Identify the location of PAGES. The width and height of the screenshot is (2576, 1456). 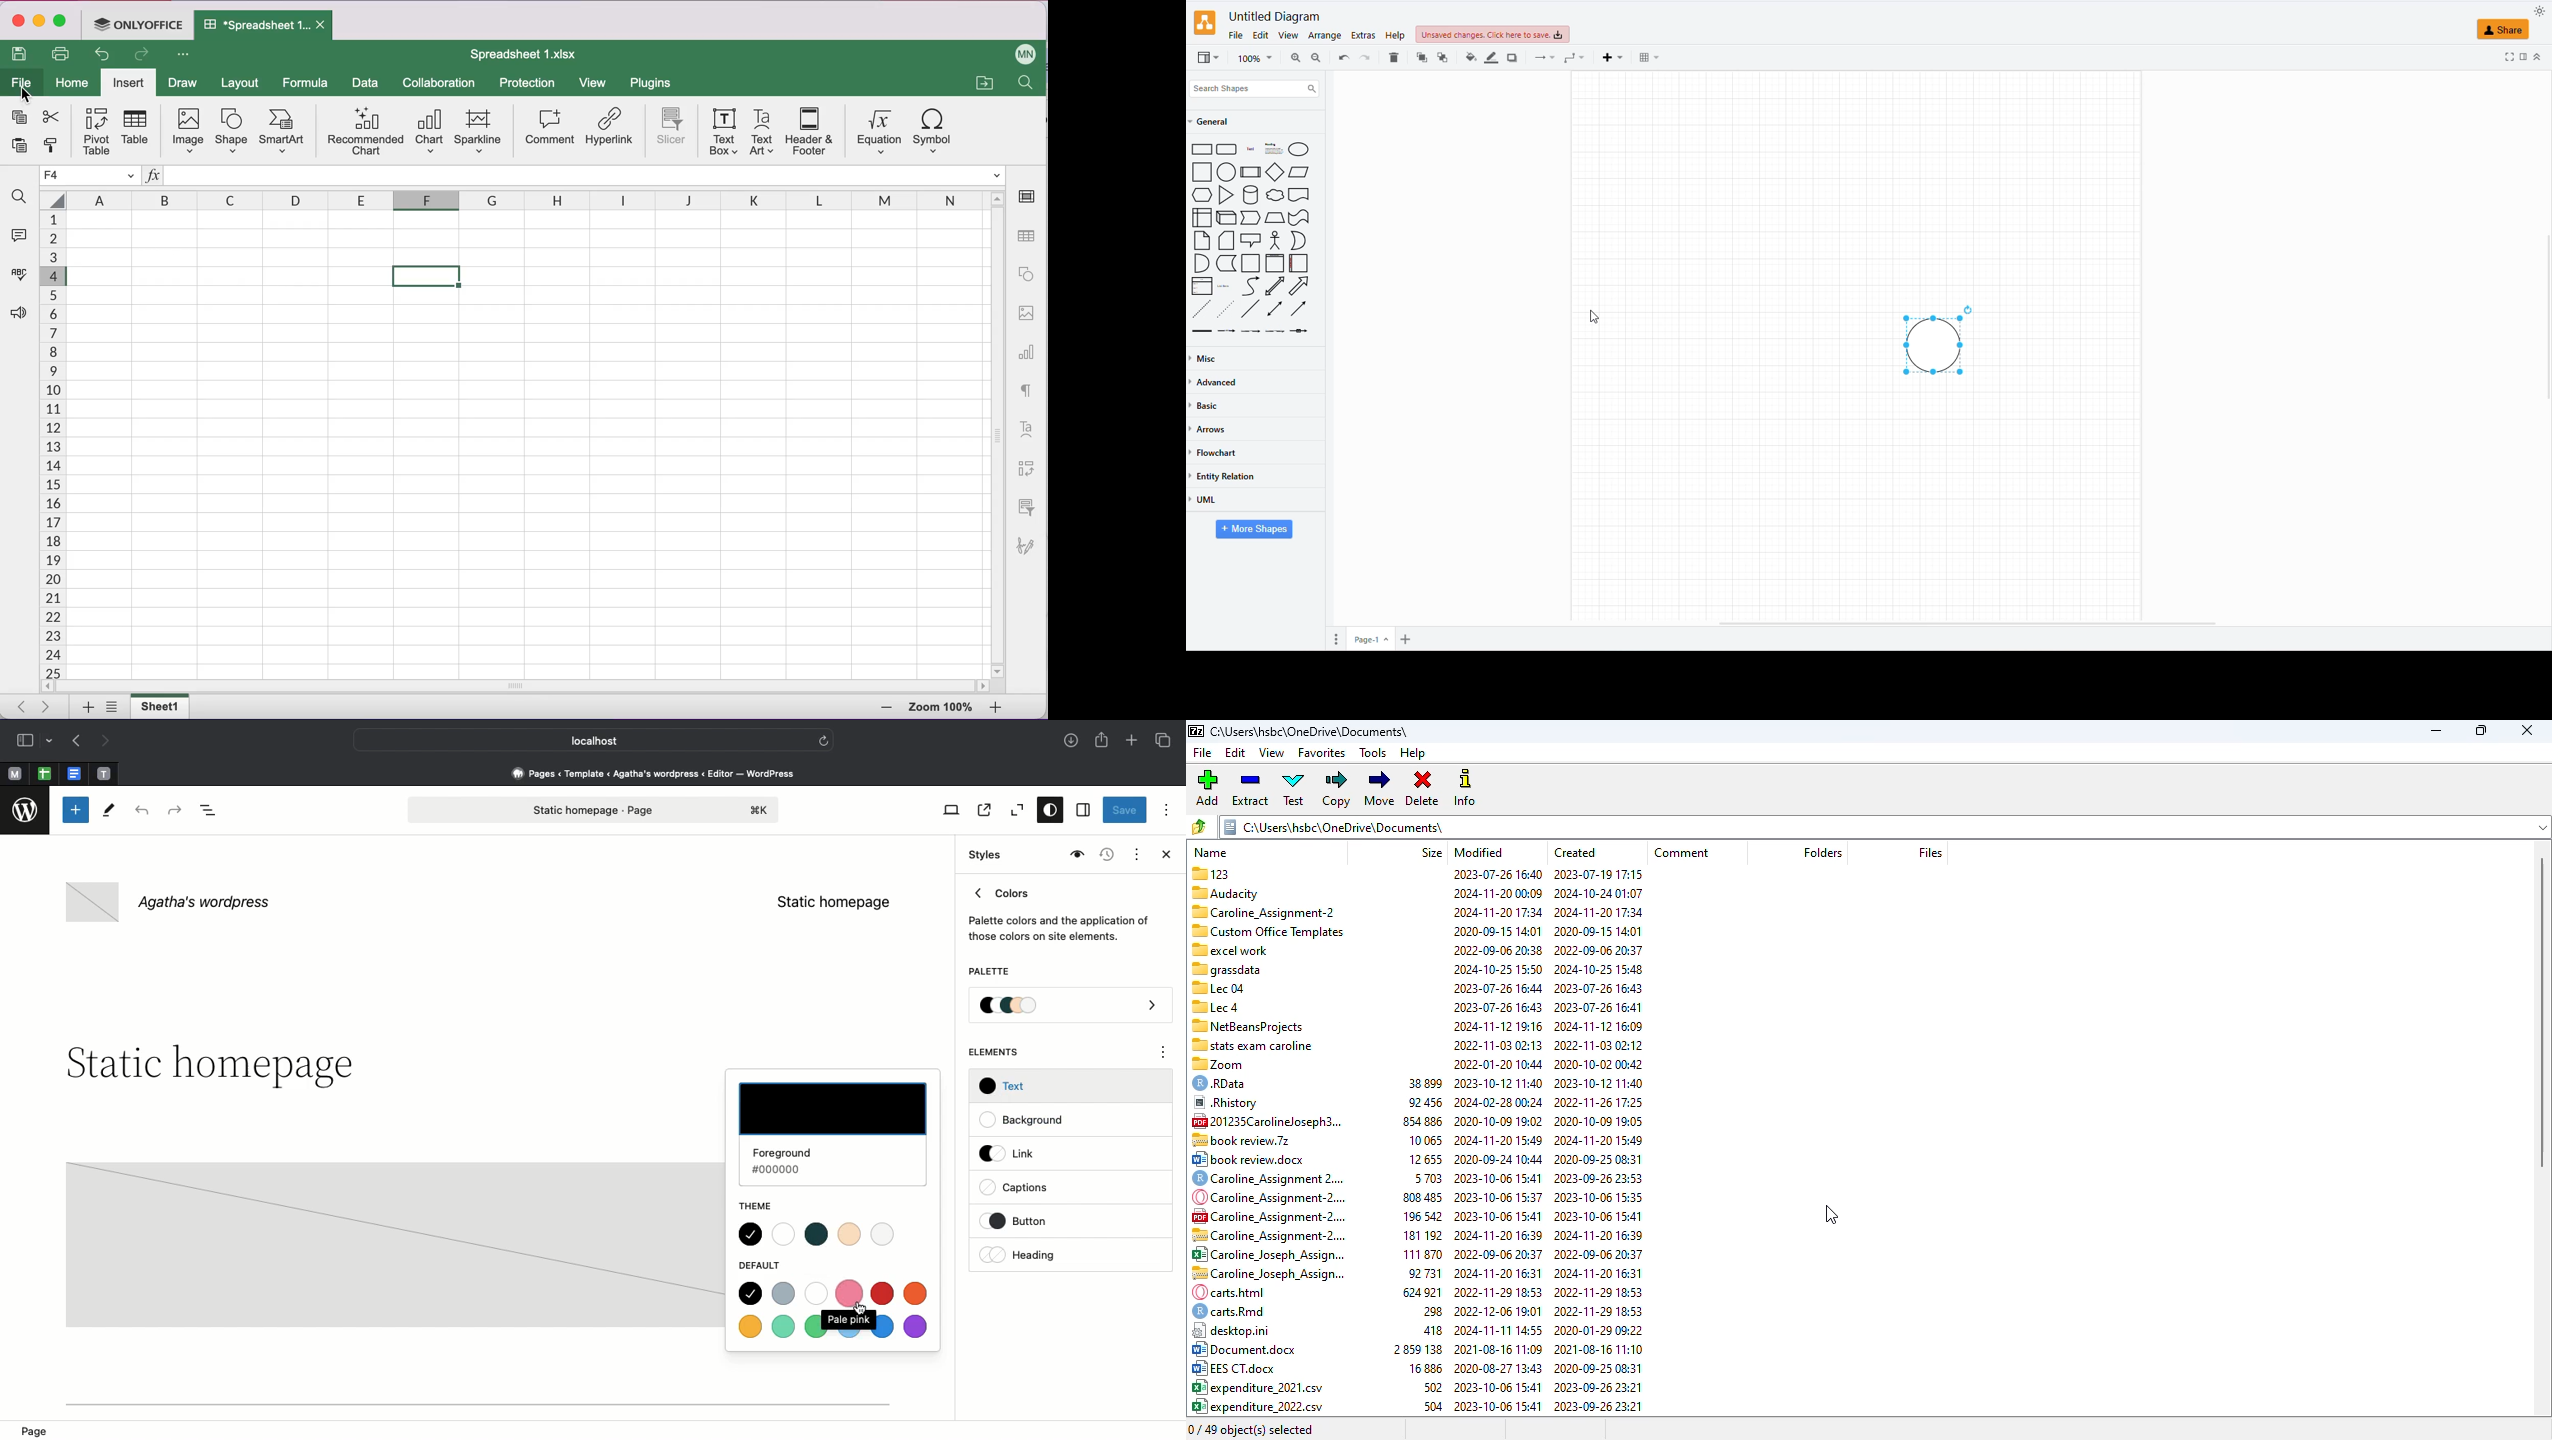
(1331, 637).